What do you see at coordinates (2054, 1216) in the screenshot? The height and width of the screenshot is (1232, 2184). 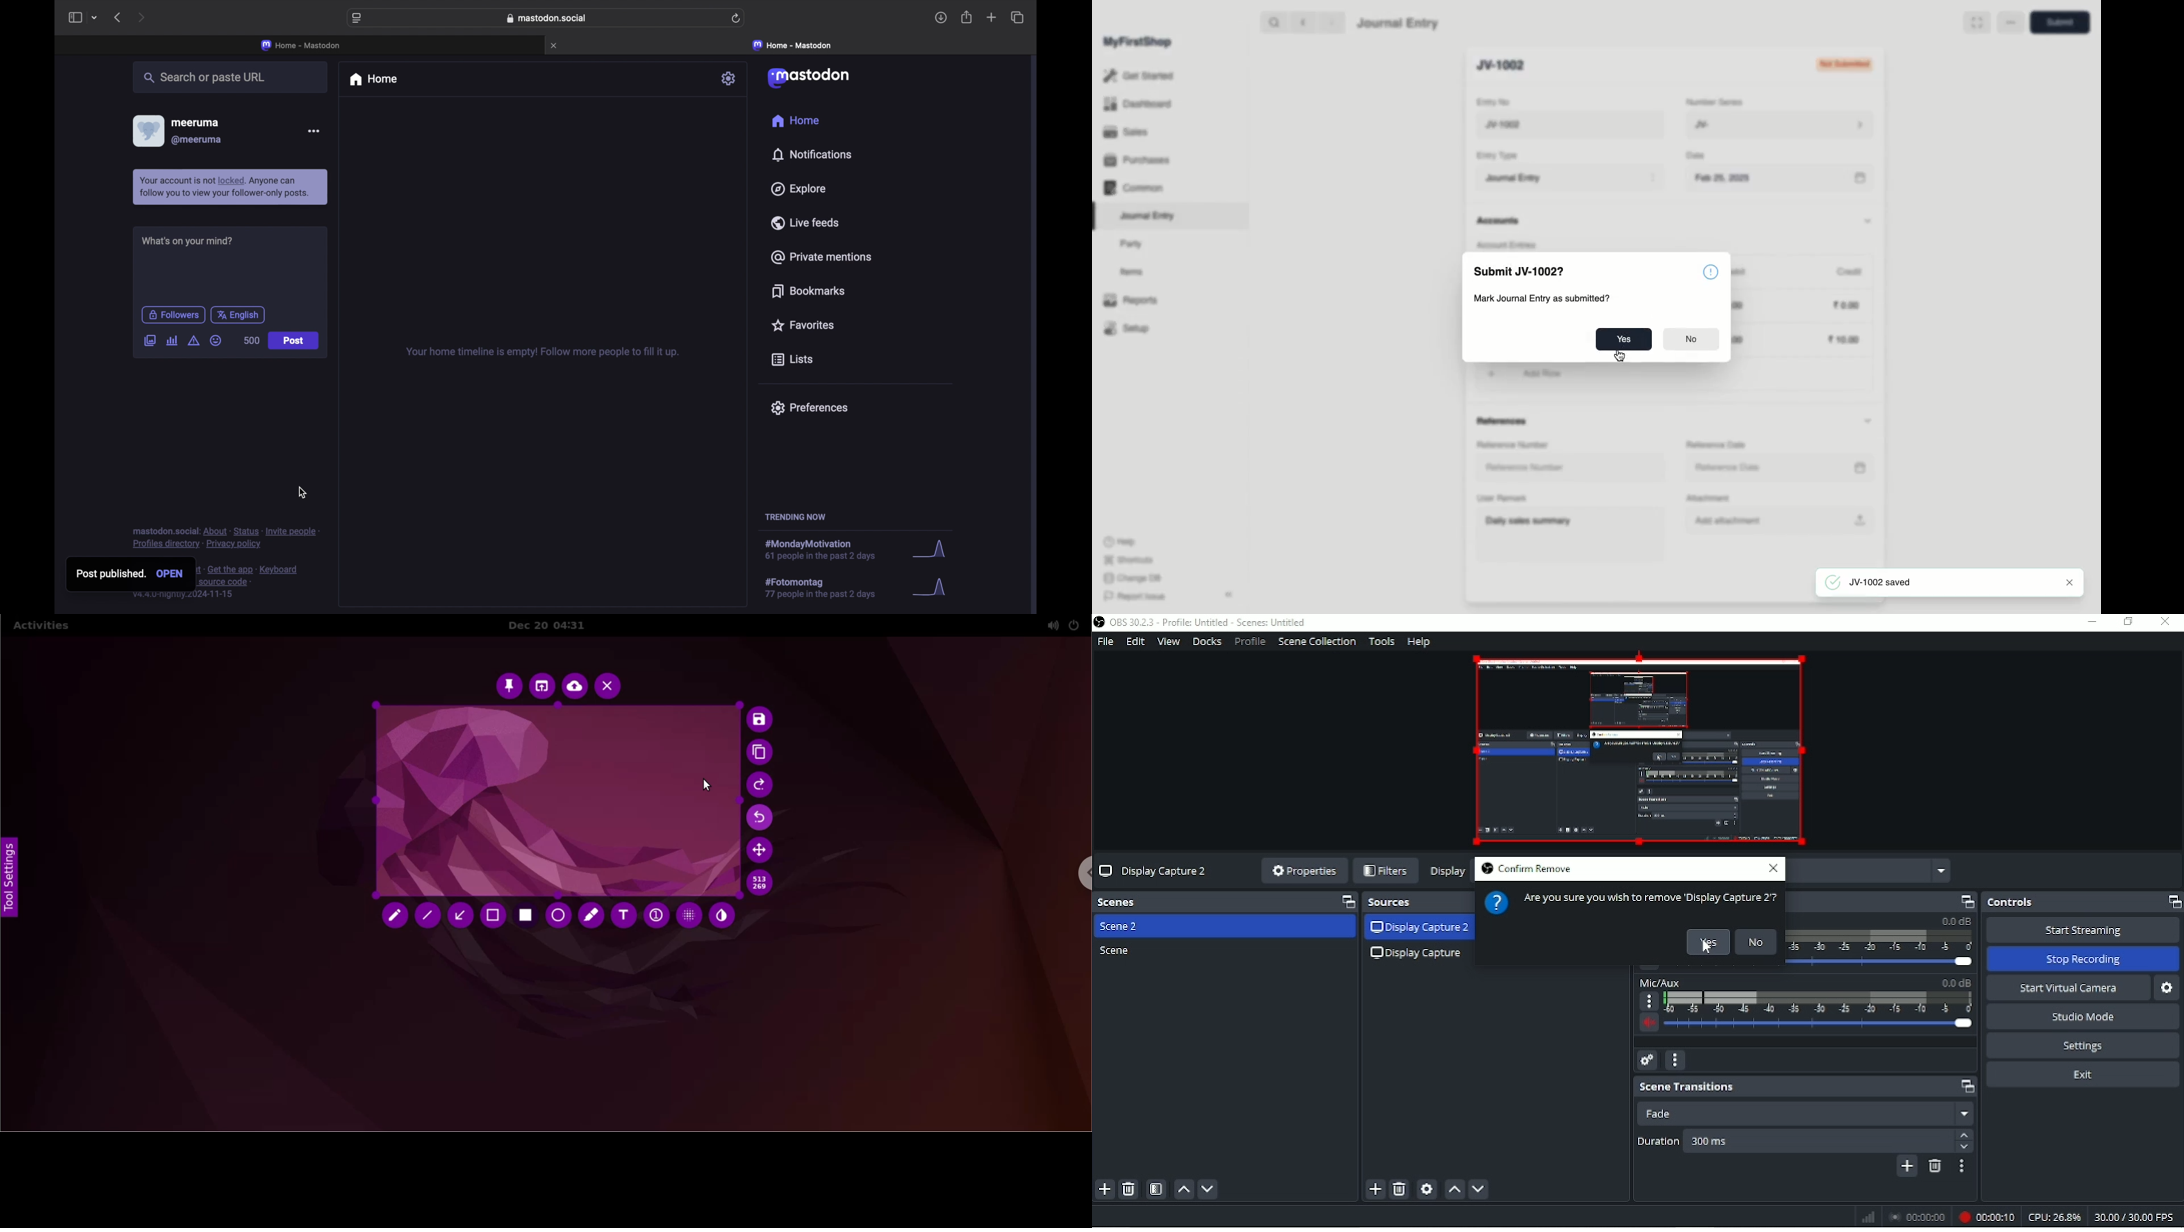 I see `CPU` at bounding box center [2054, 1216].